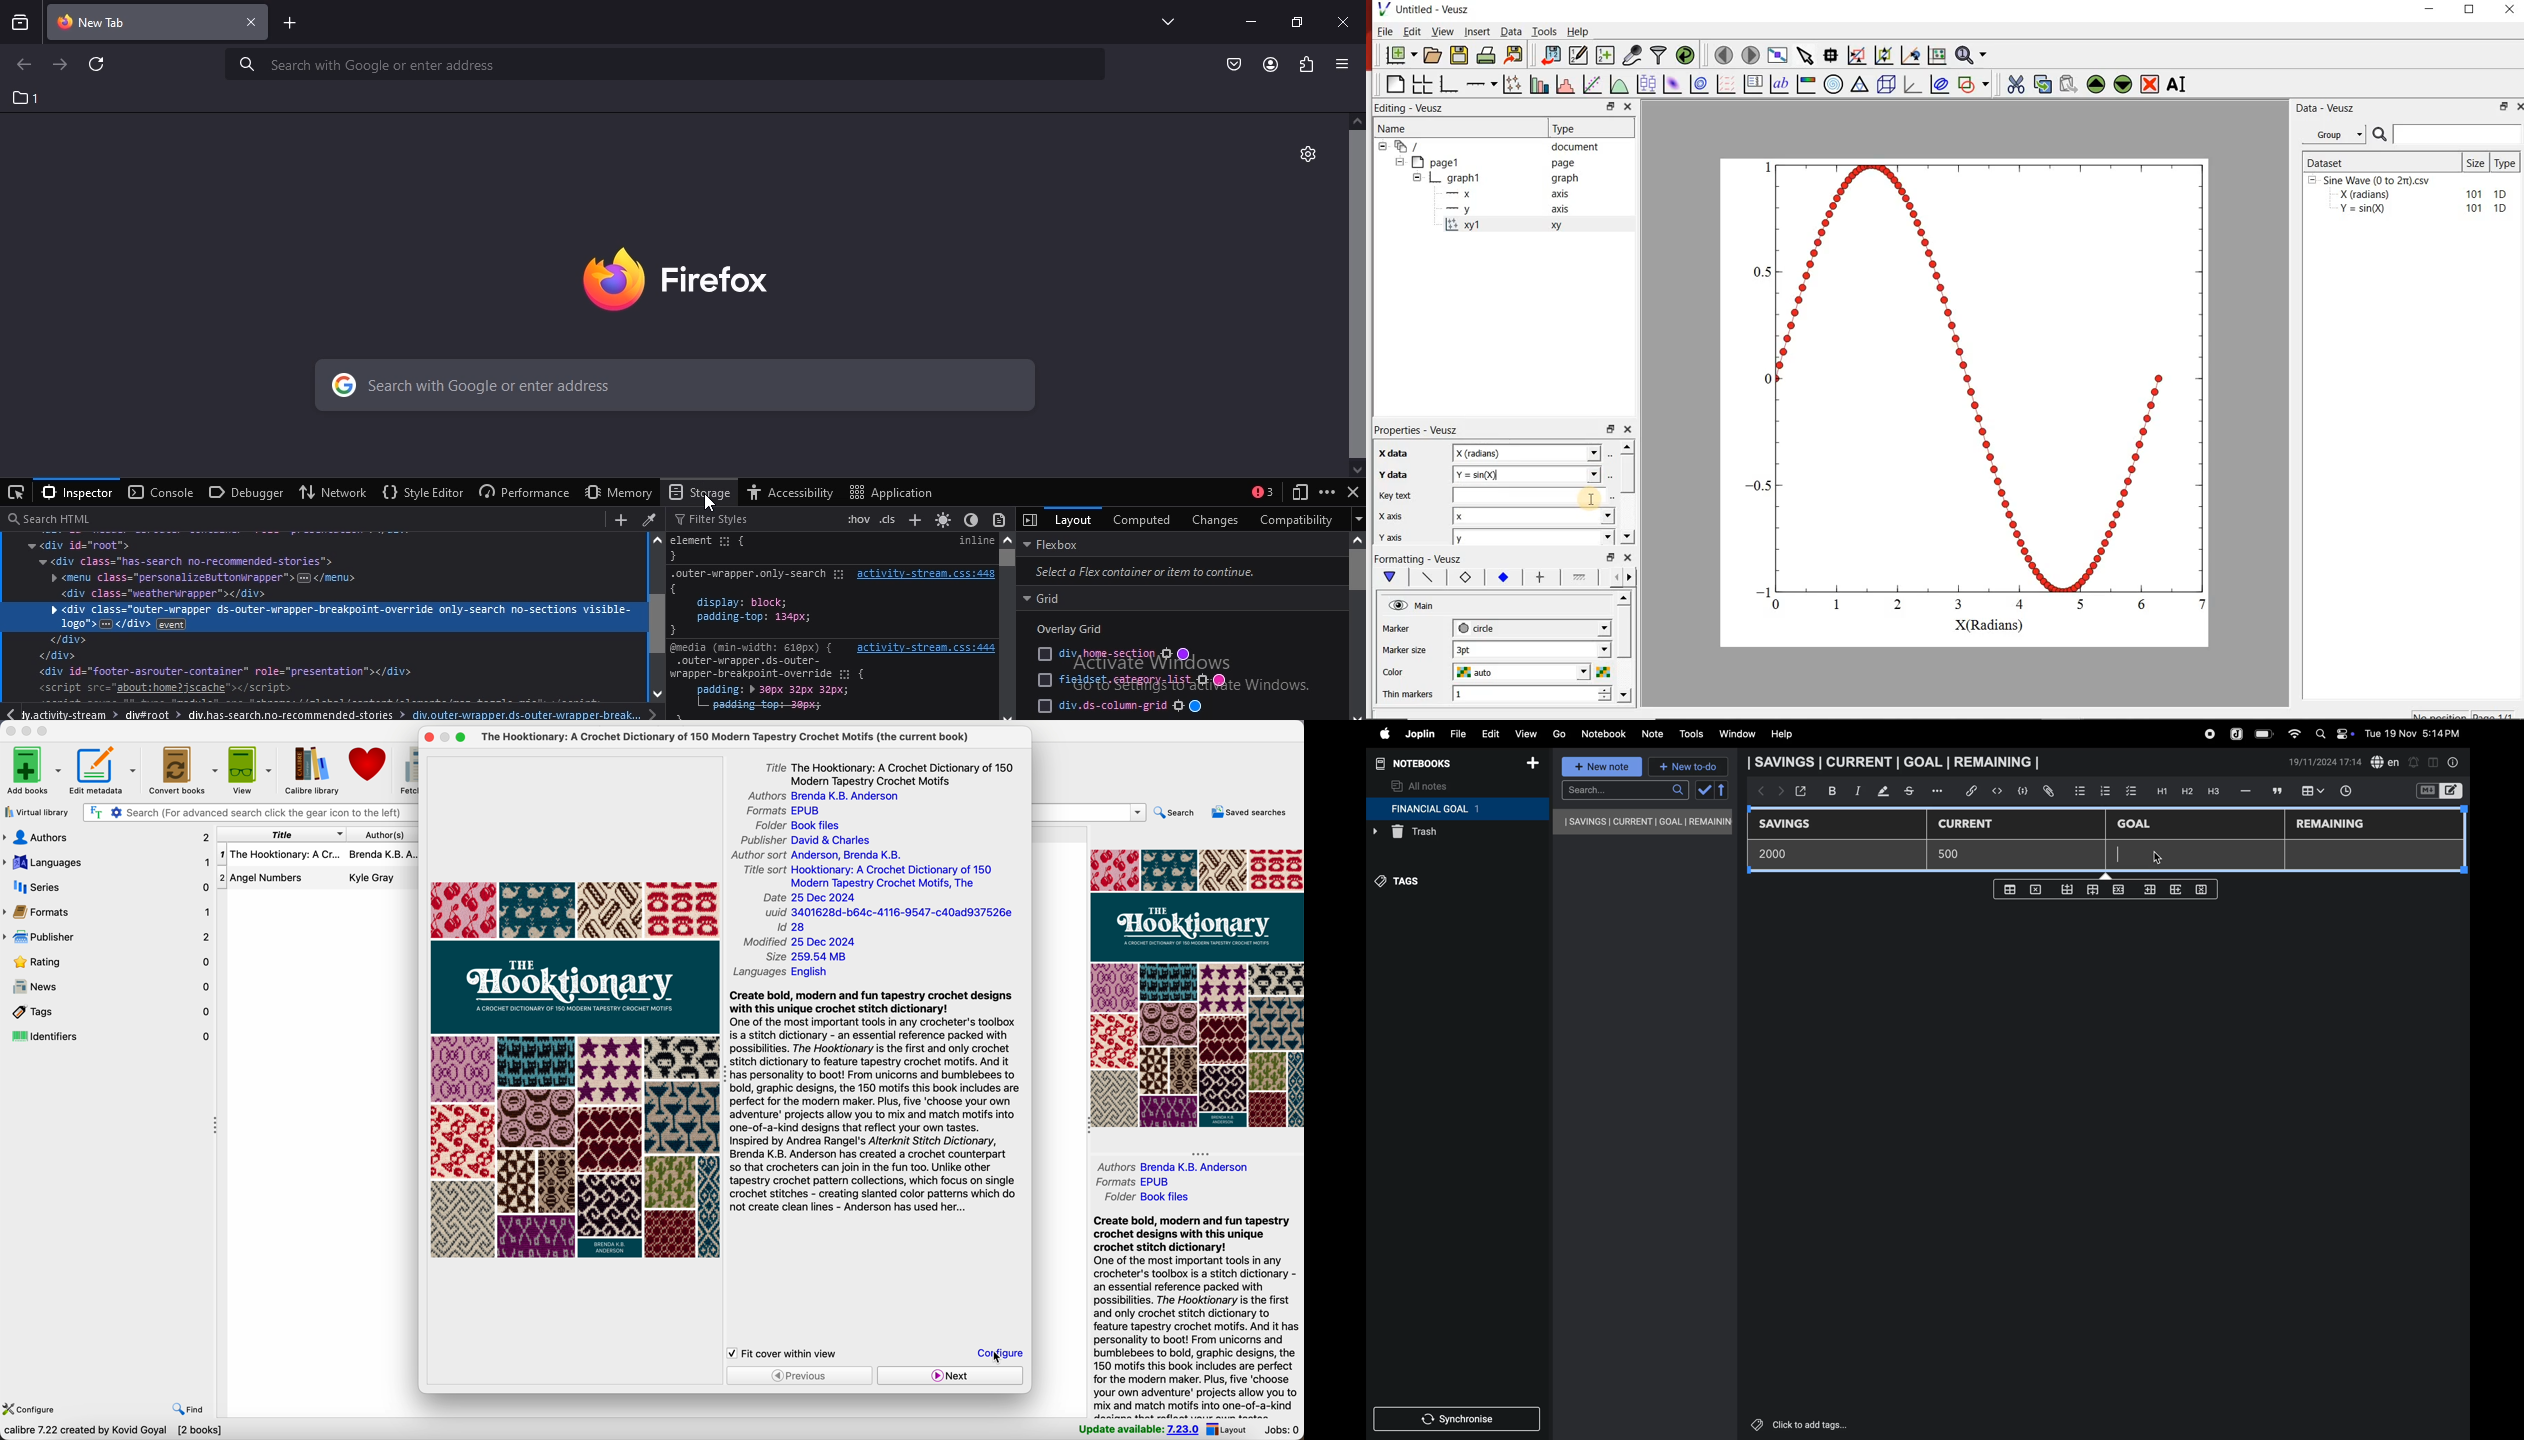 The width and height of the screenshot is (2548, 1456). What do you see at coordinates (1002, 1354) in the screenshot?
I see `click on configure` at bounding box center [1002, 1354].